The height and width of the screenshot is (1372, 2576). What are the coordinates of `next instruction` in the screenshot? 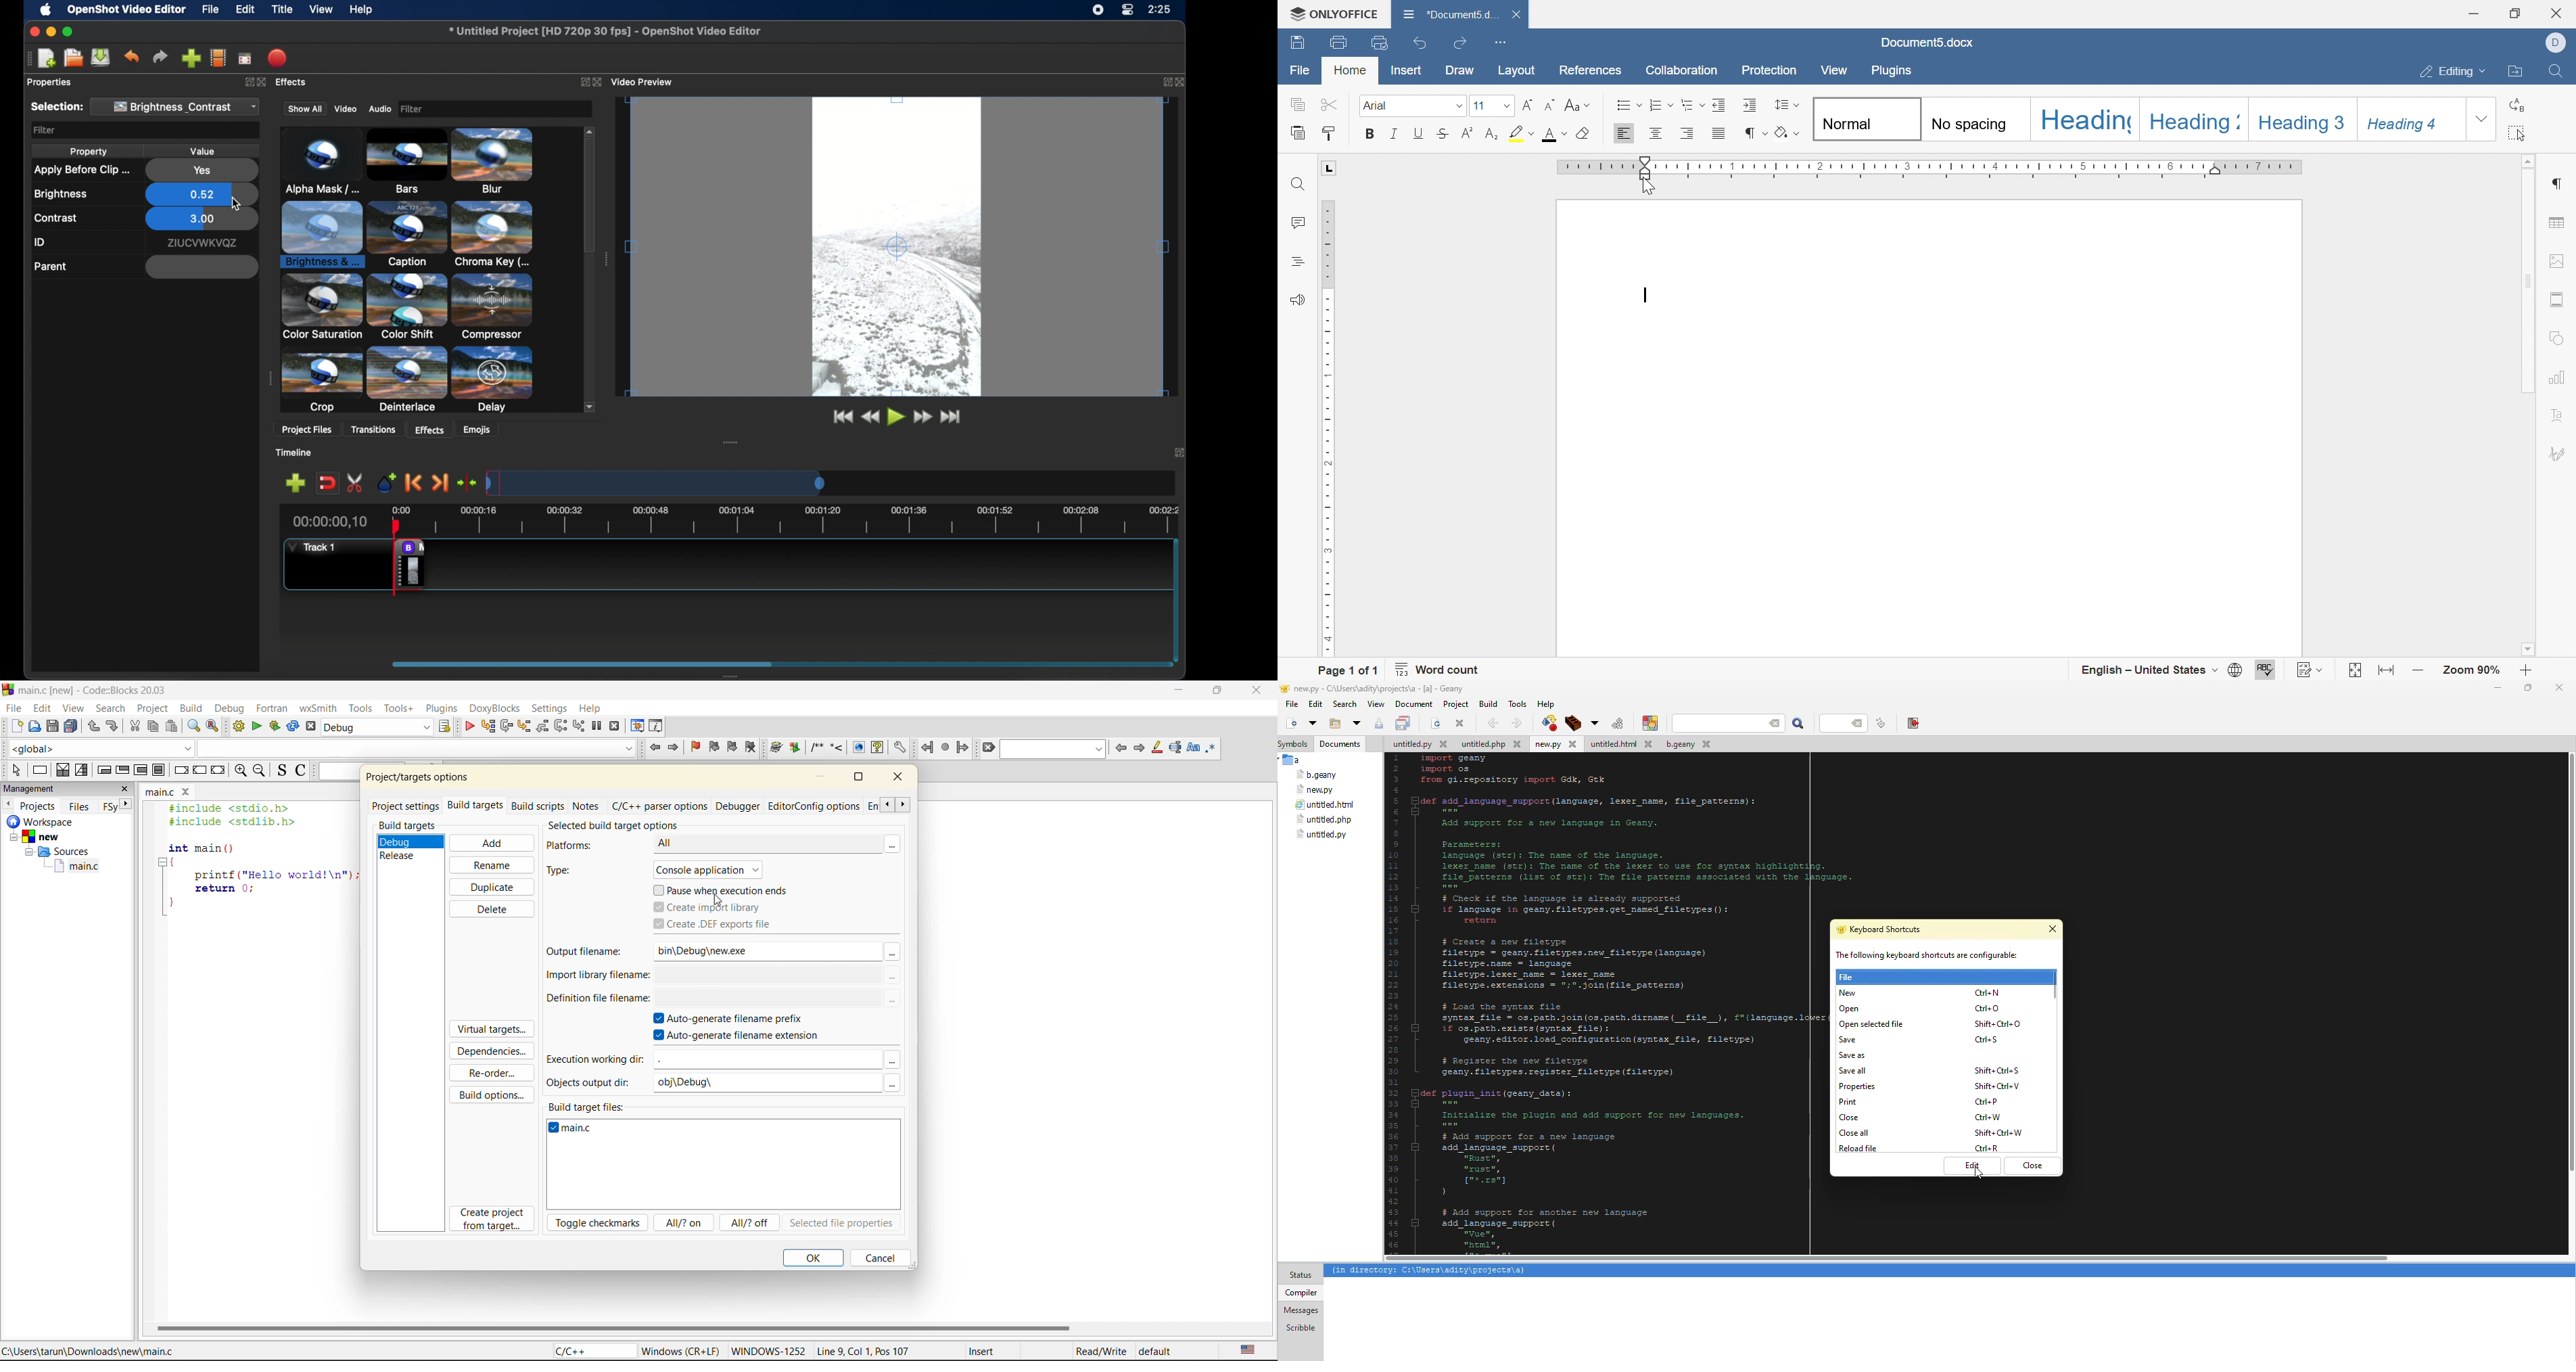 It's located at (559, 725).